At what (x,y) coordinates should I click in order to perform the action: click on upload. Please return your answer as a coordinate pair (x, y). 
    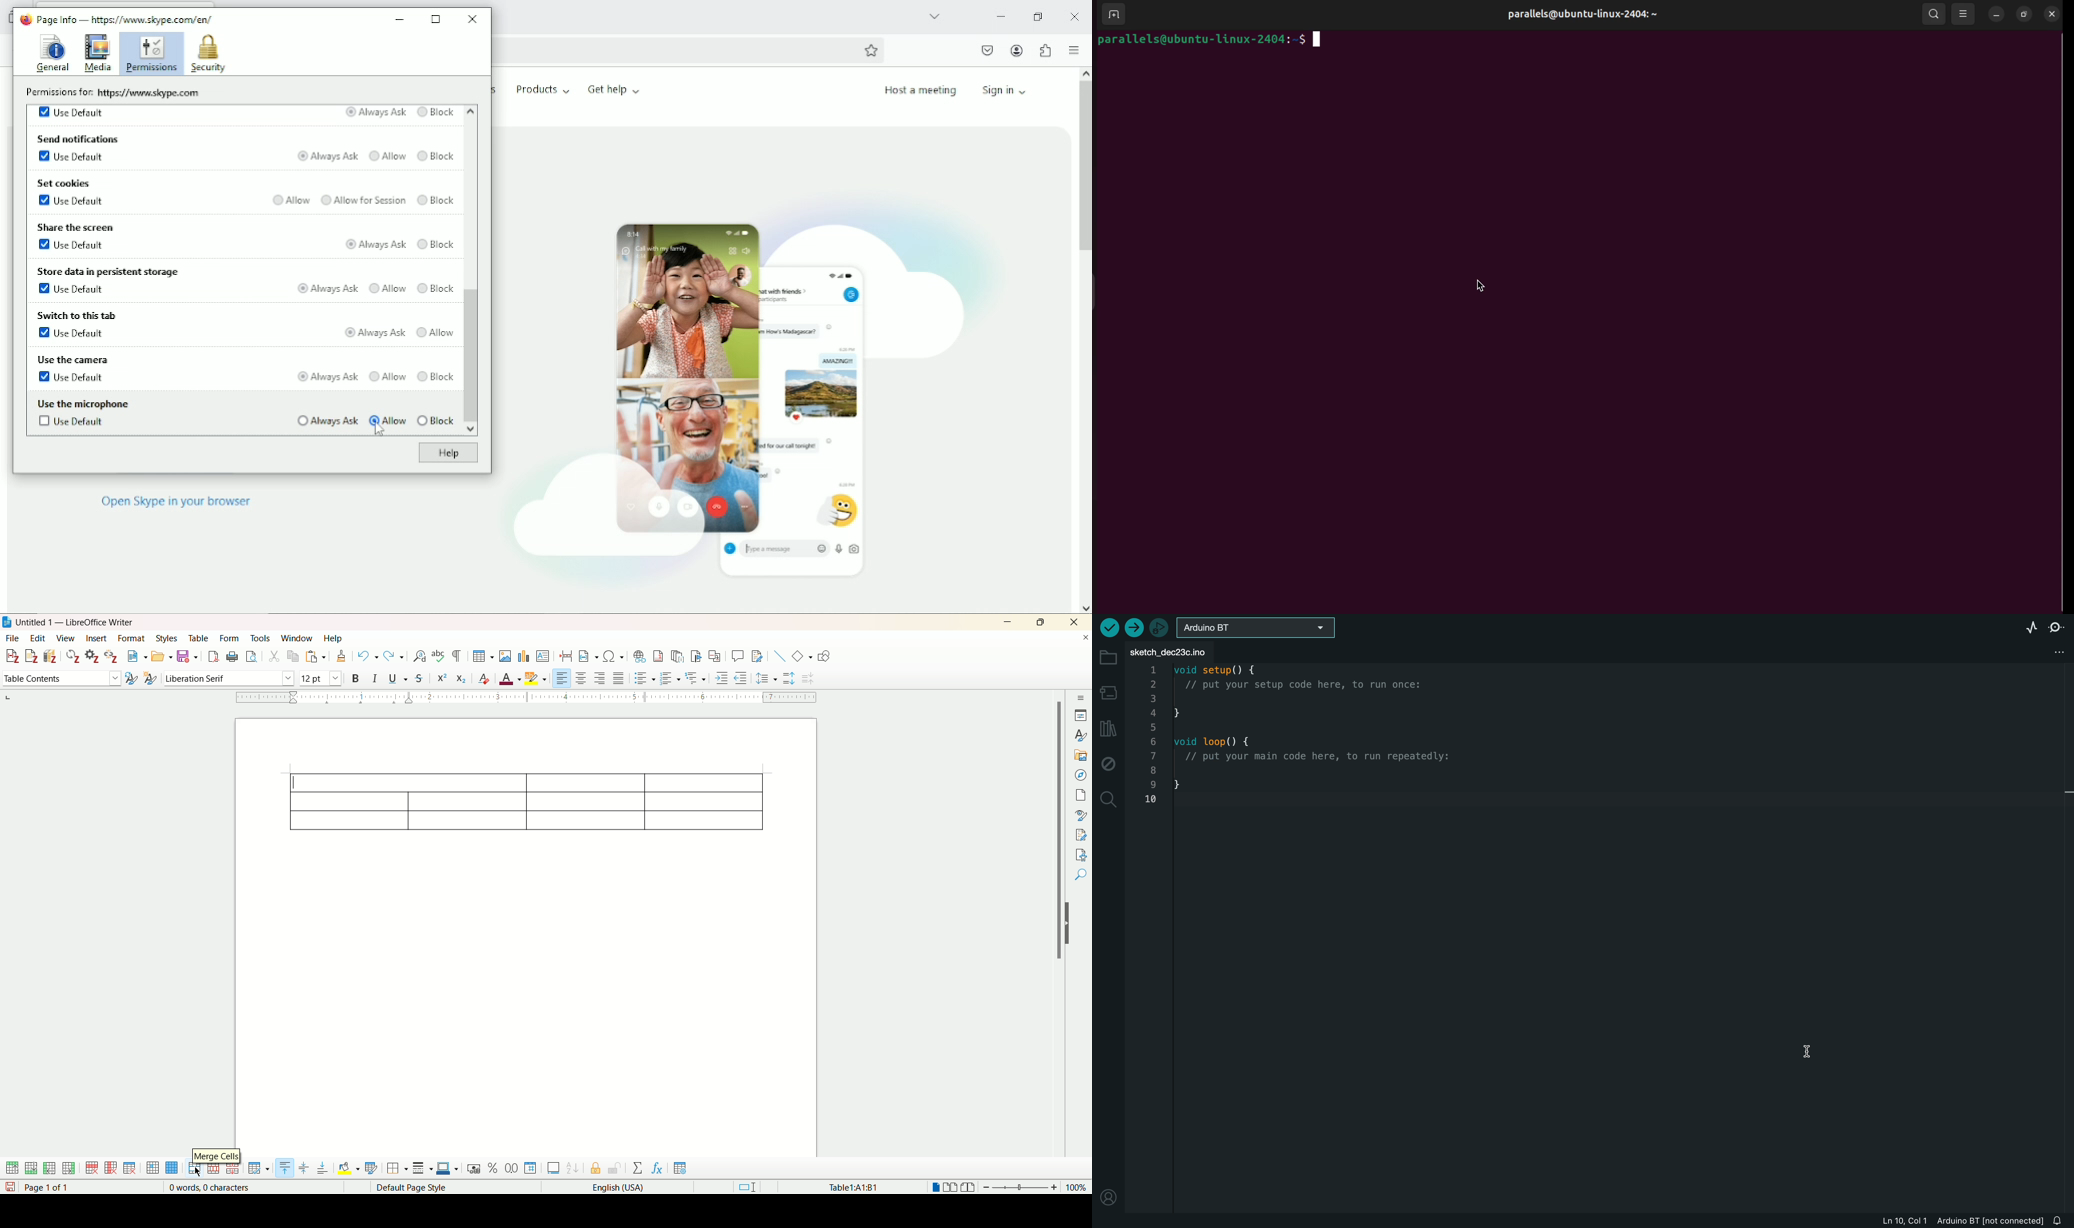
    Looking at the image, I should click on (1135, 628).